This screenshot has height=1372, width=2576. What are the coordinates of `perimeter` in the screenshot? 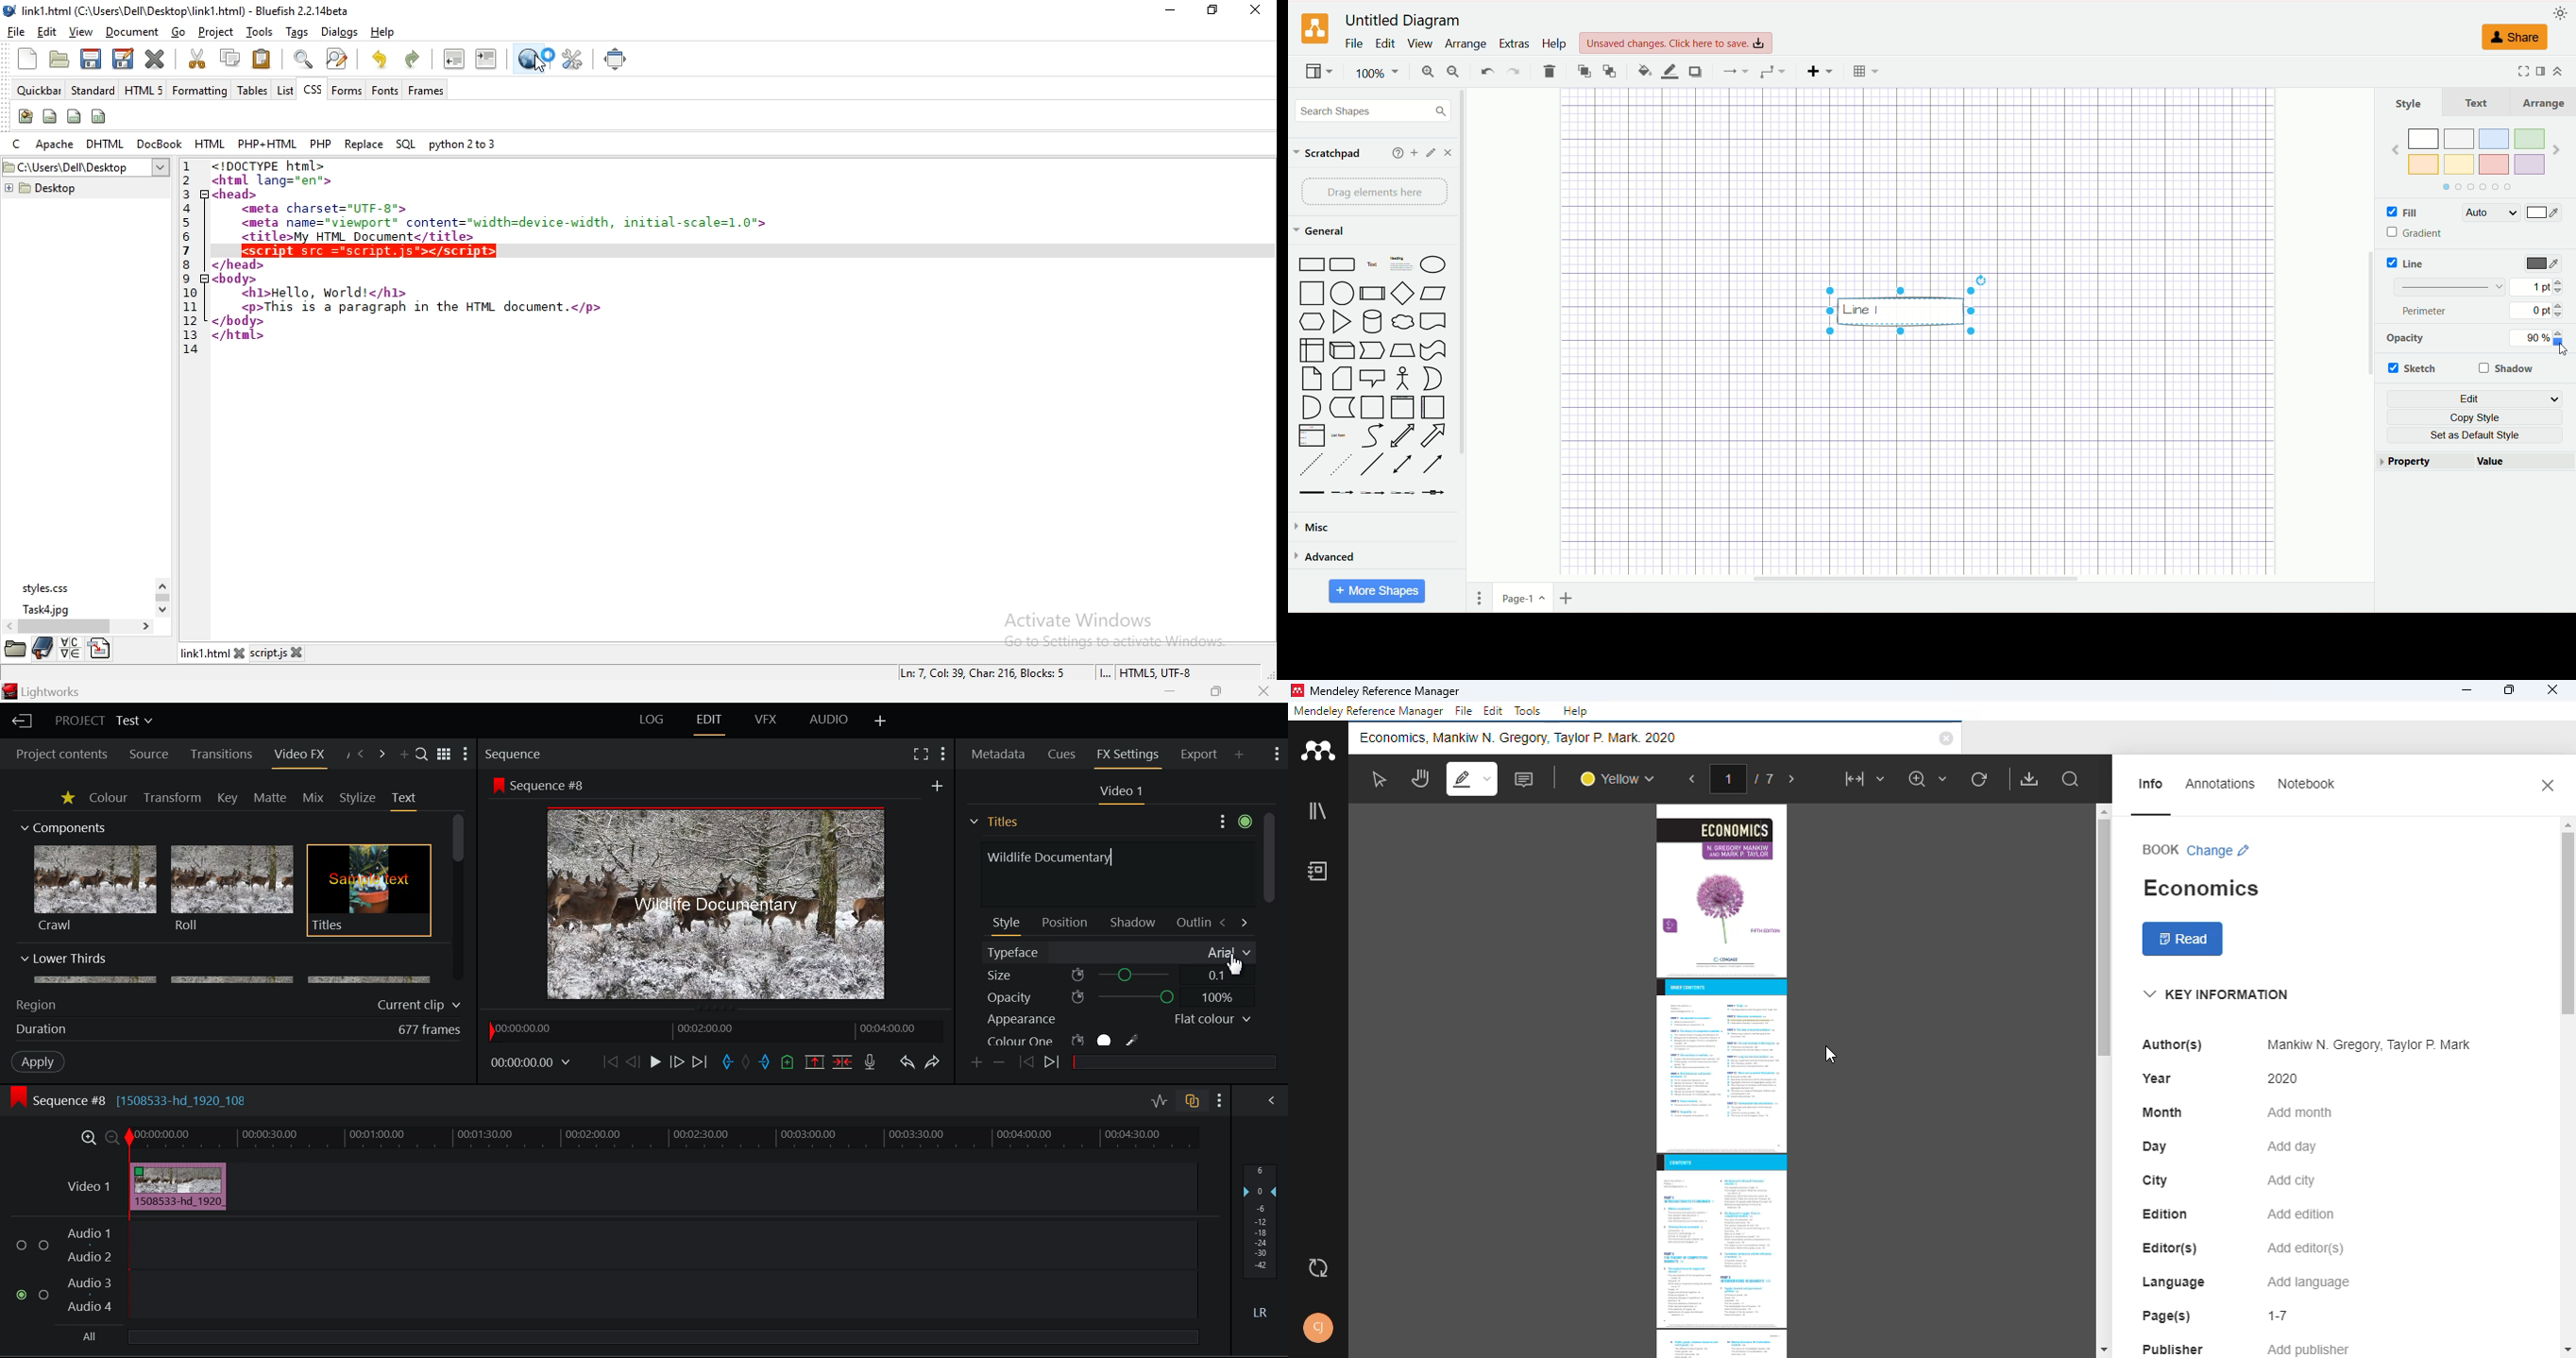 It's located at (2429, 311).